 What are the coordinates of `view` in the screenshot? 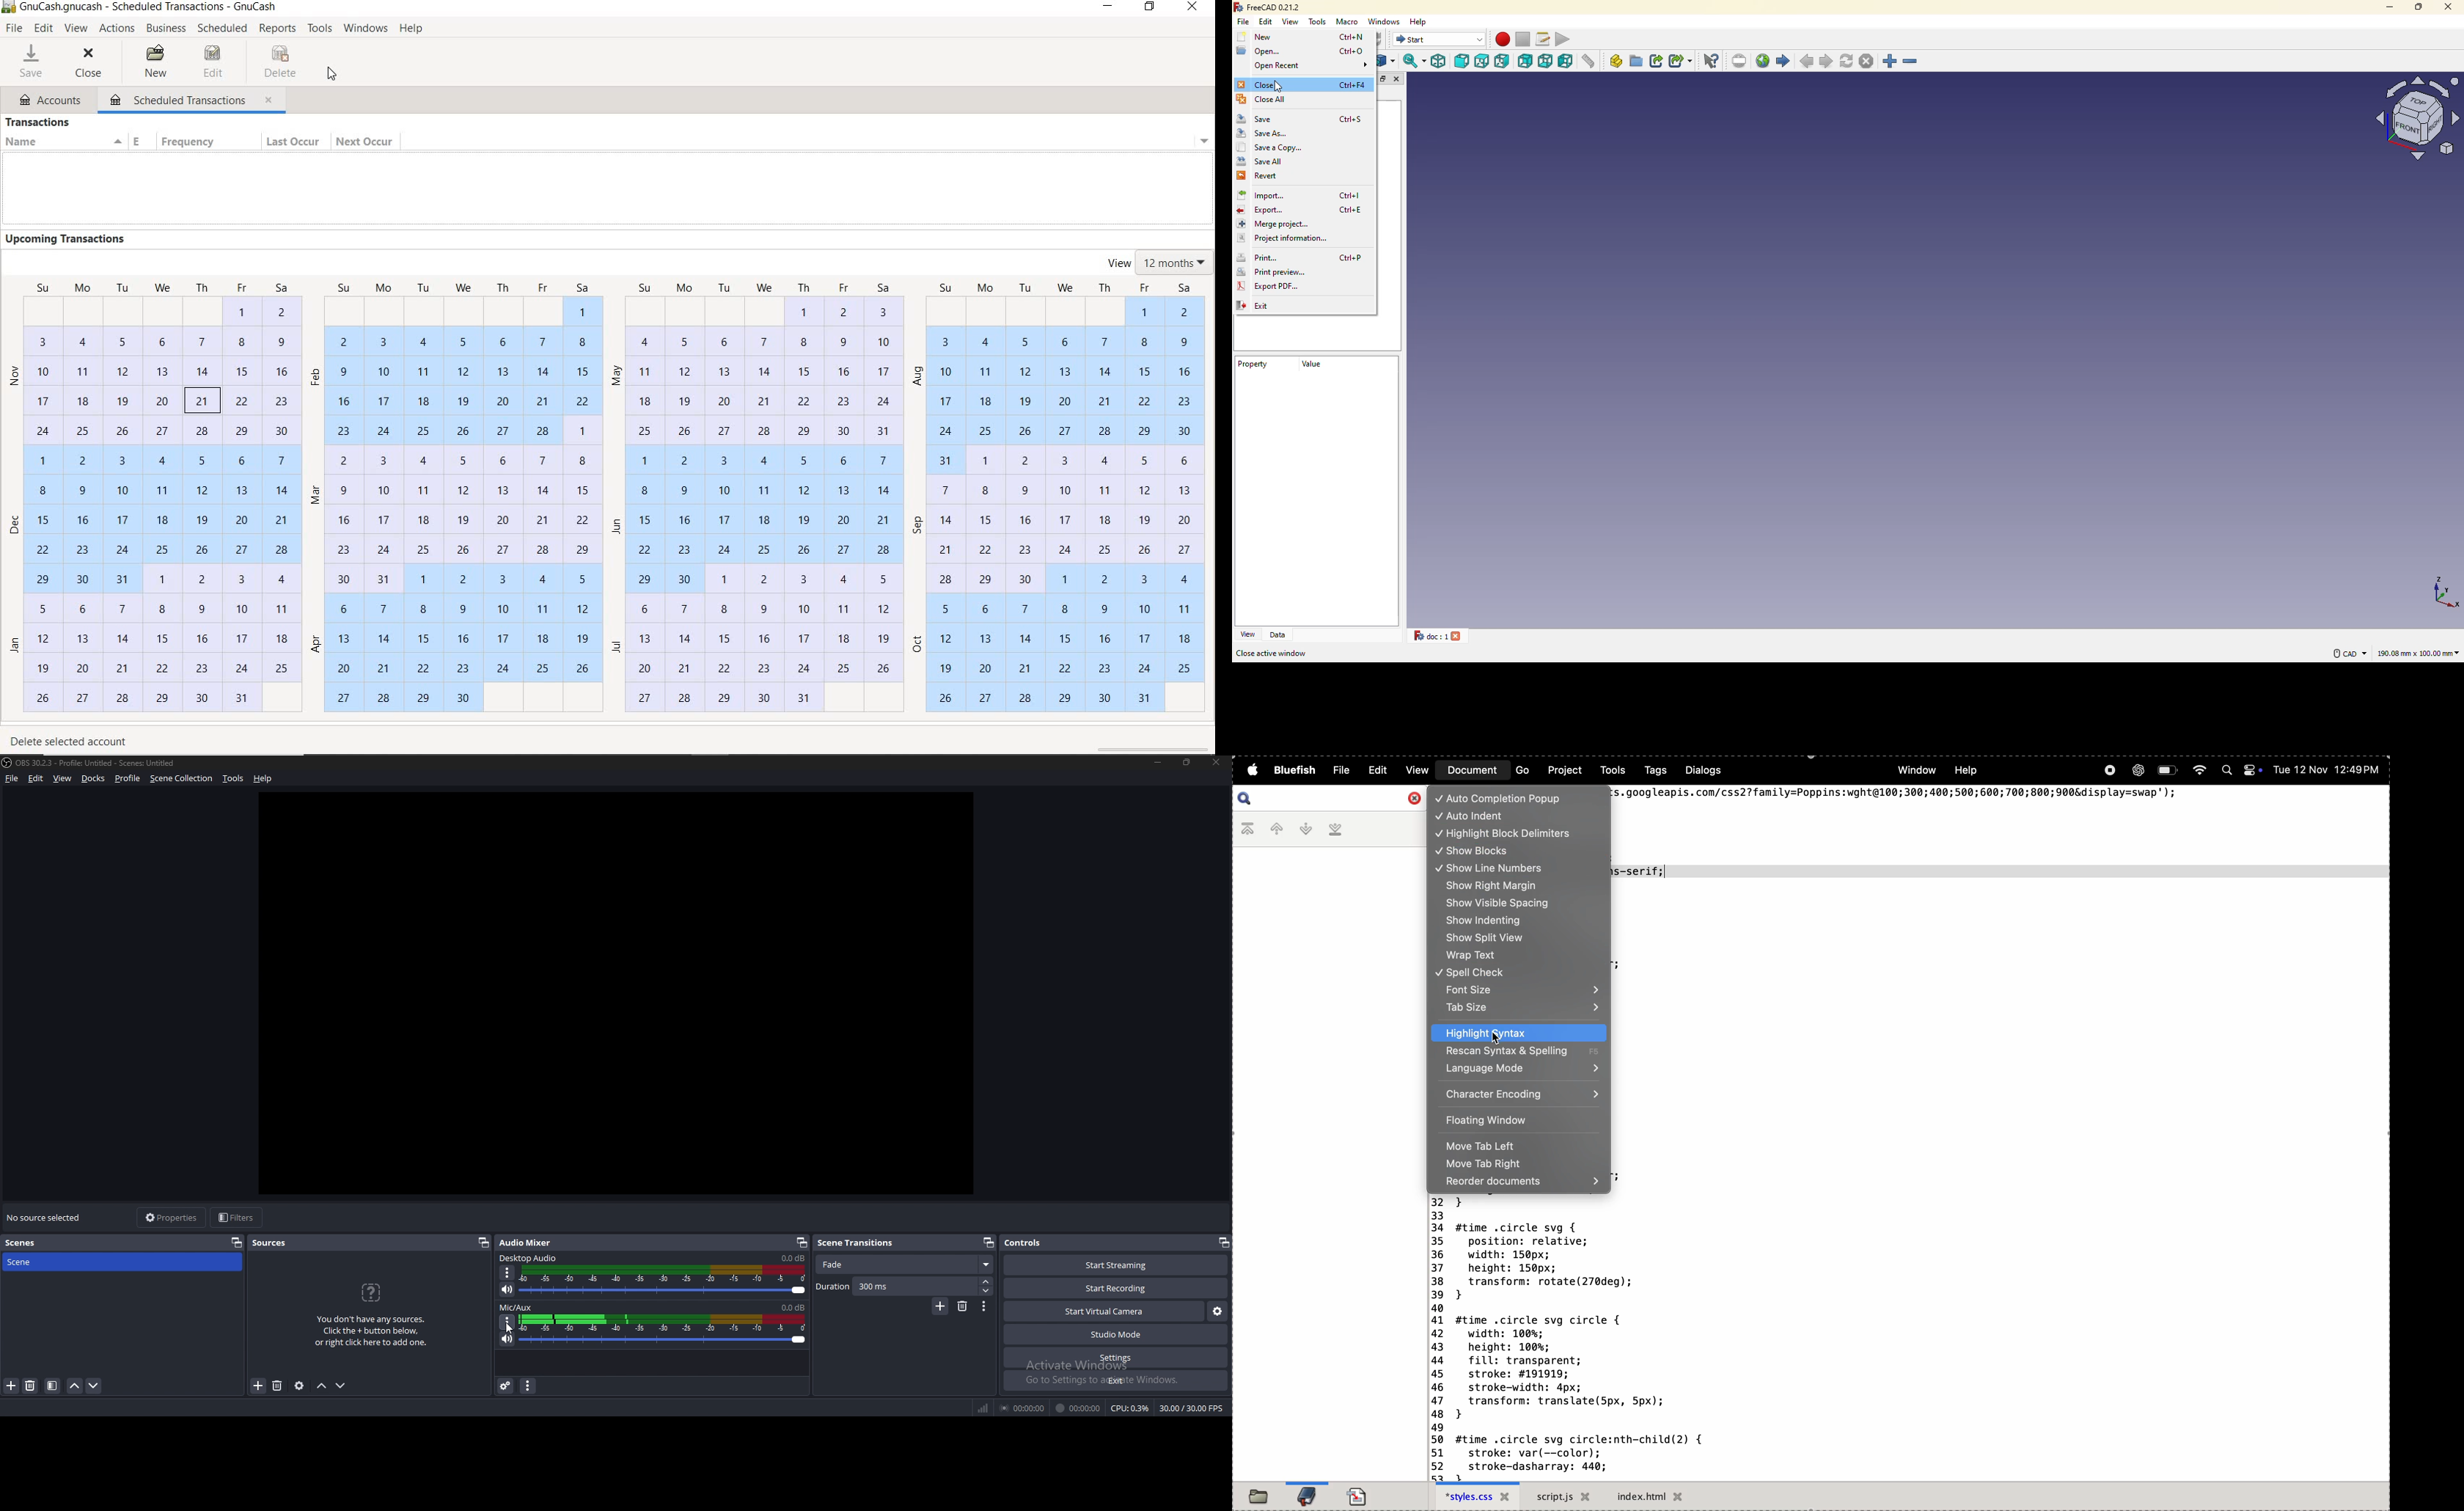 It's located at (1247, 634).